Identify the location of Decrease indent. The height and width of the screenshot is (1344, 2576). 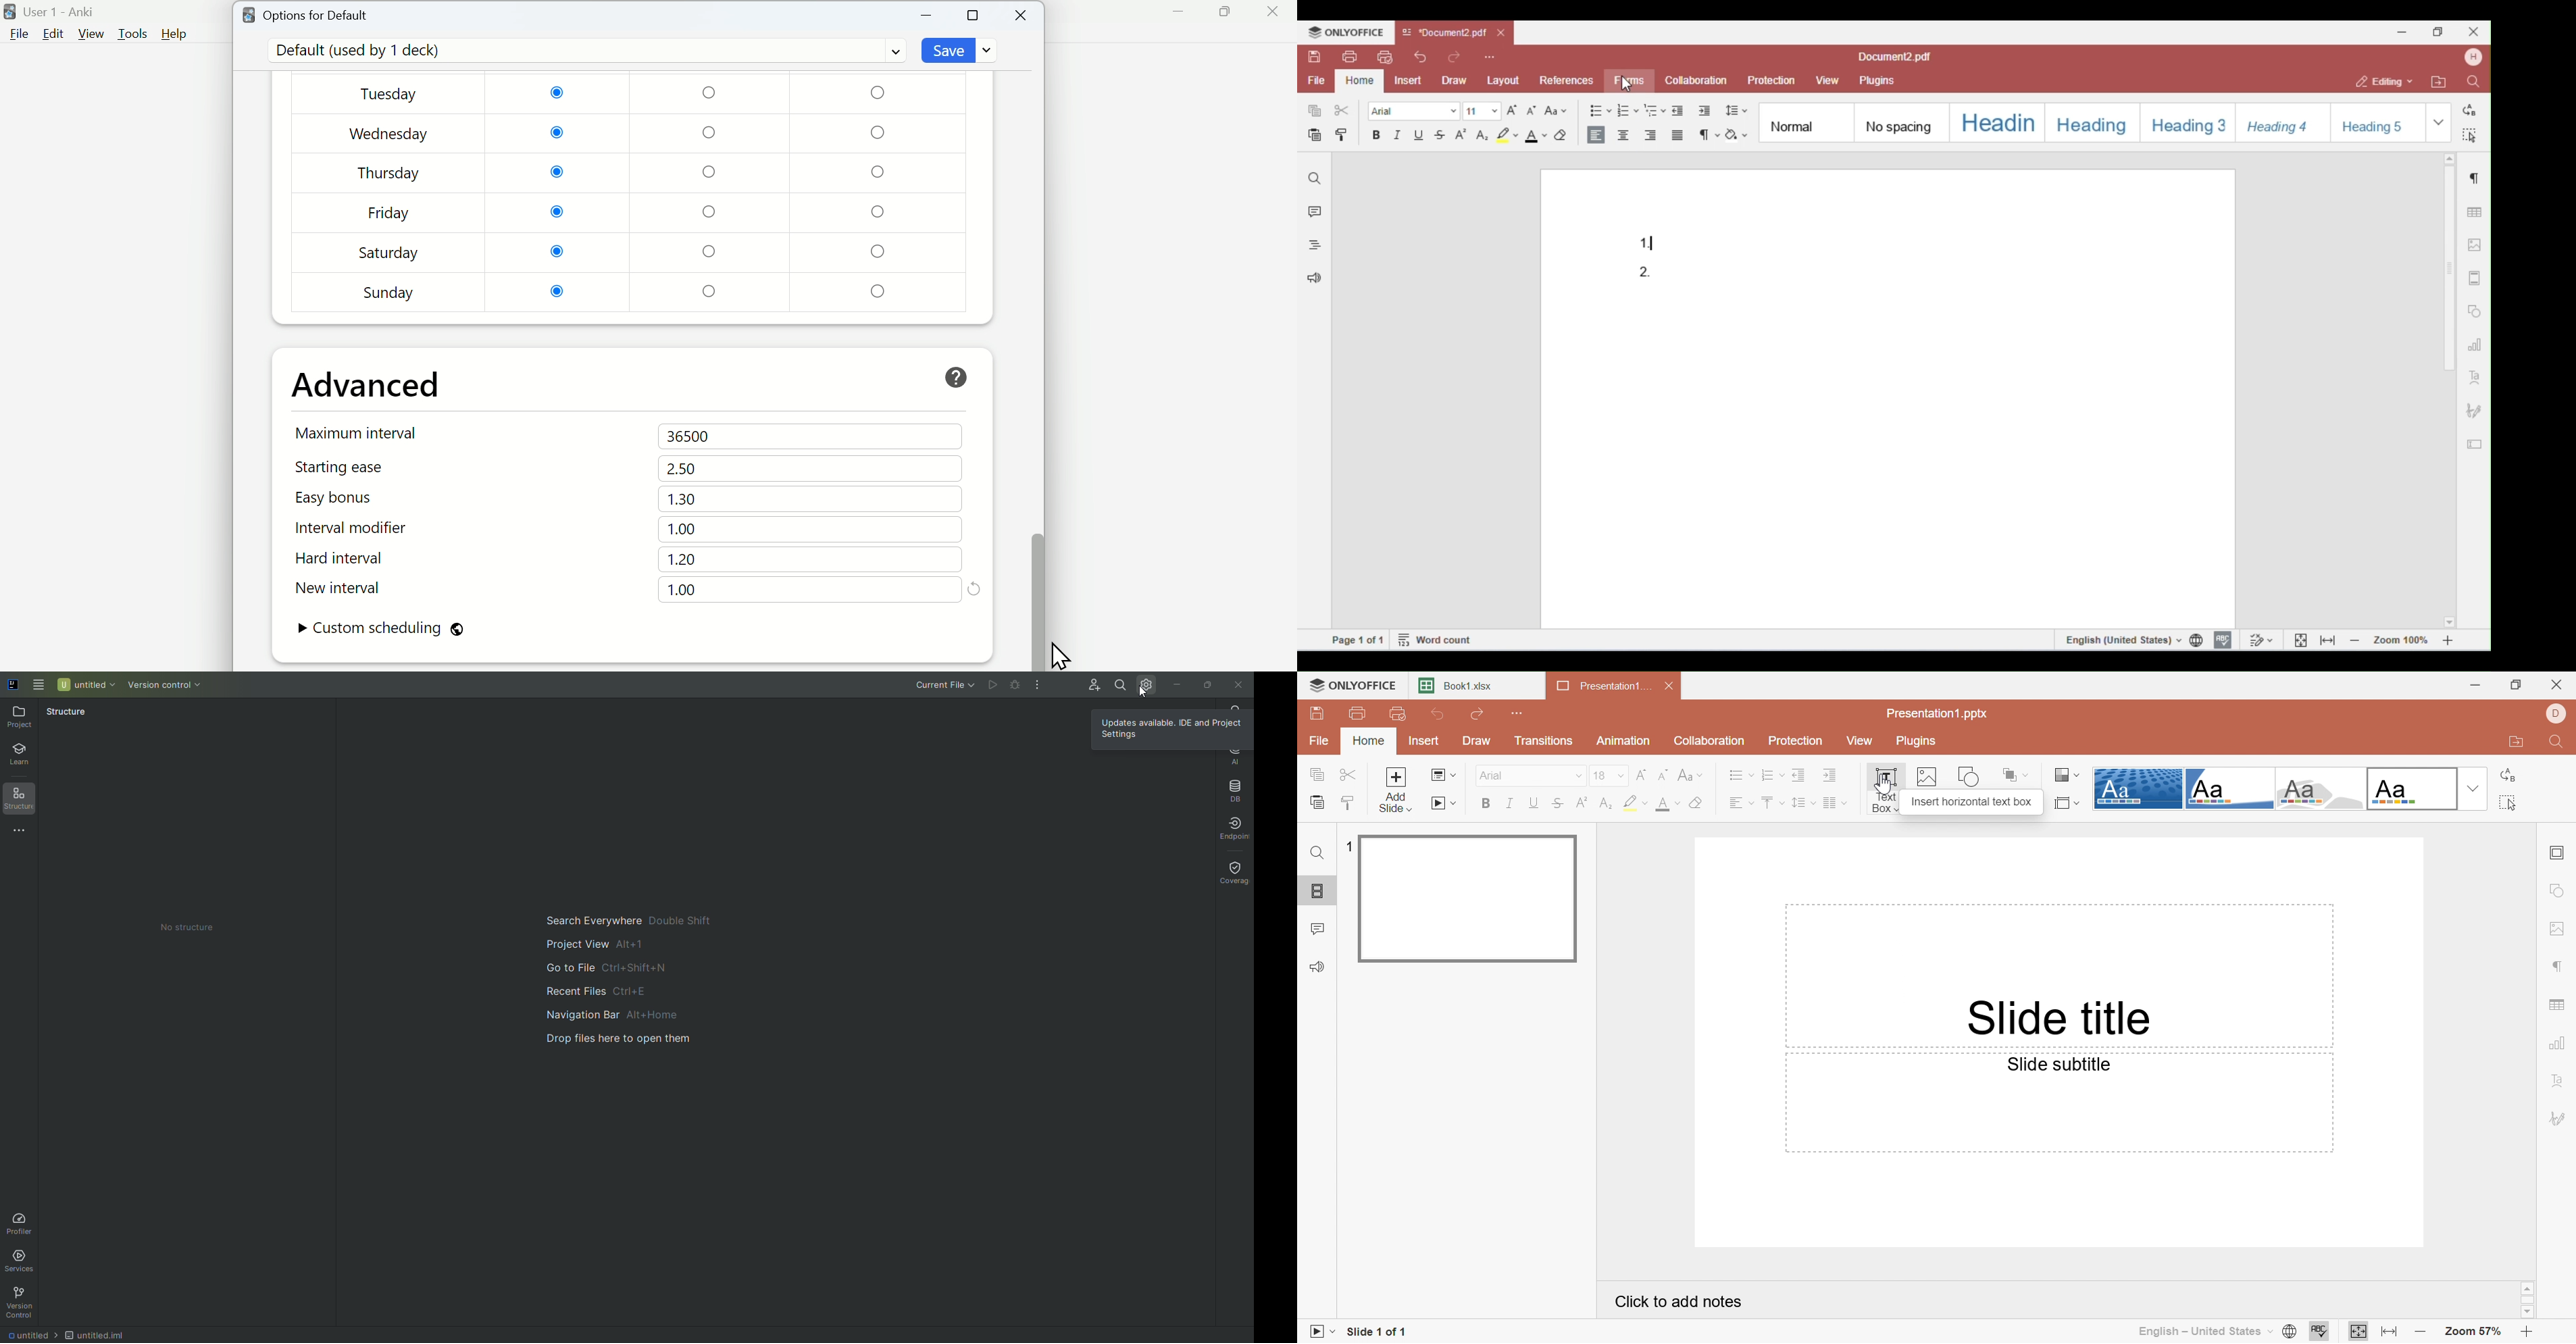
(1797, 777).